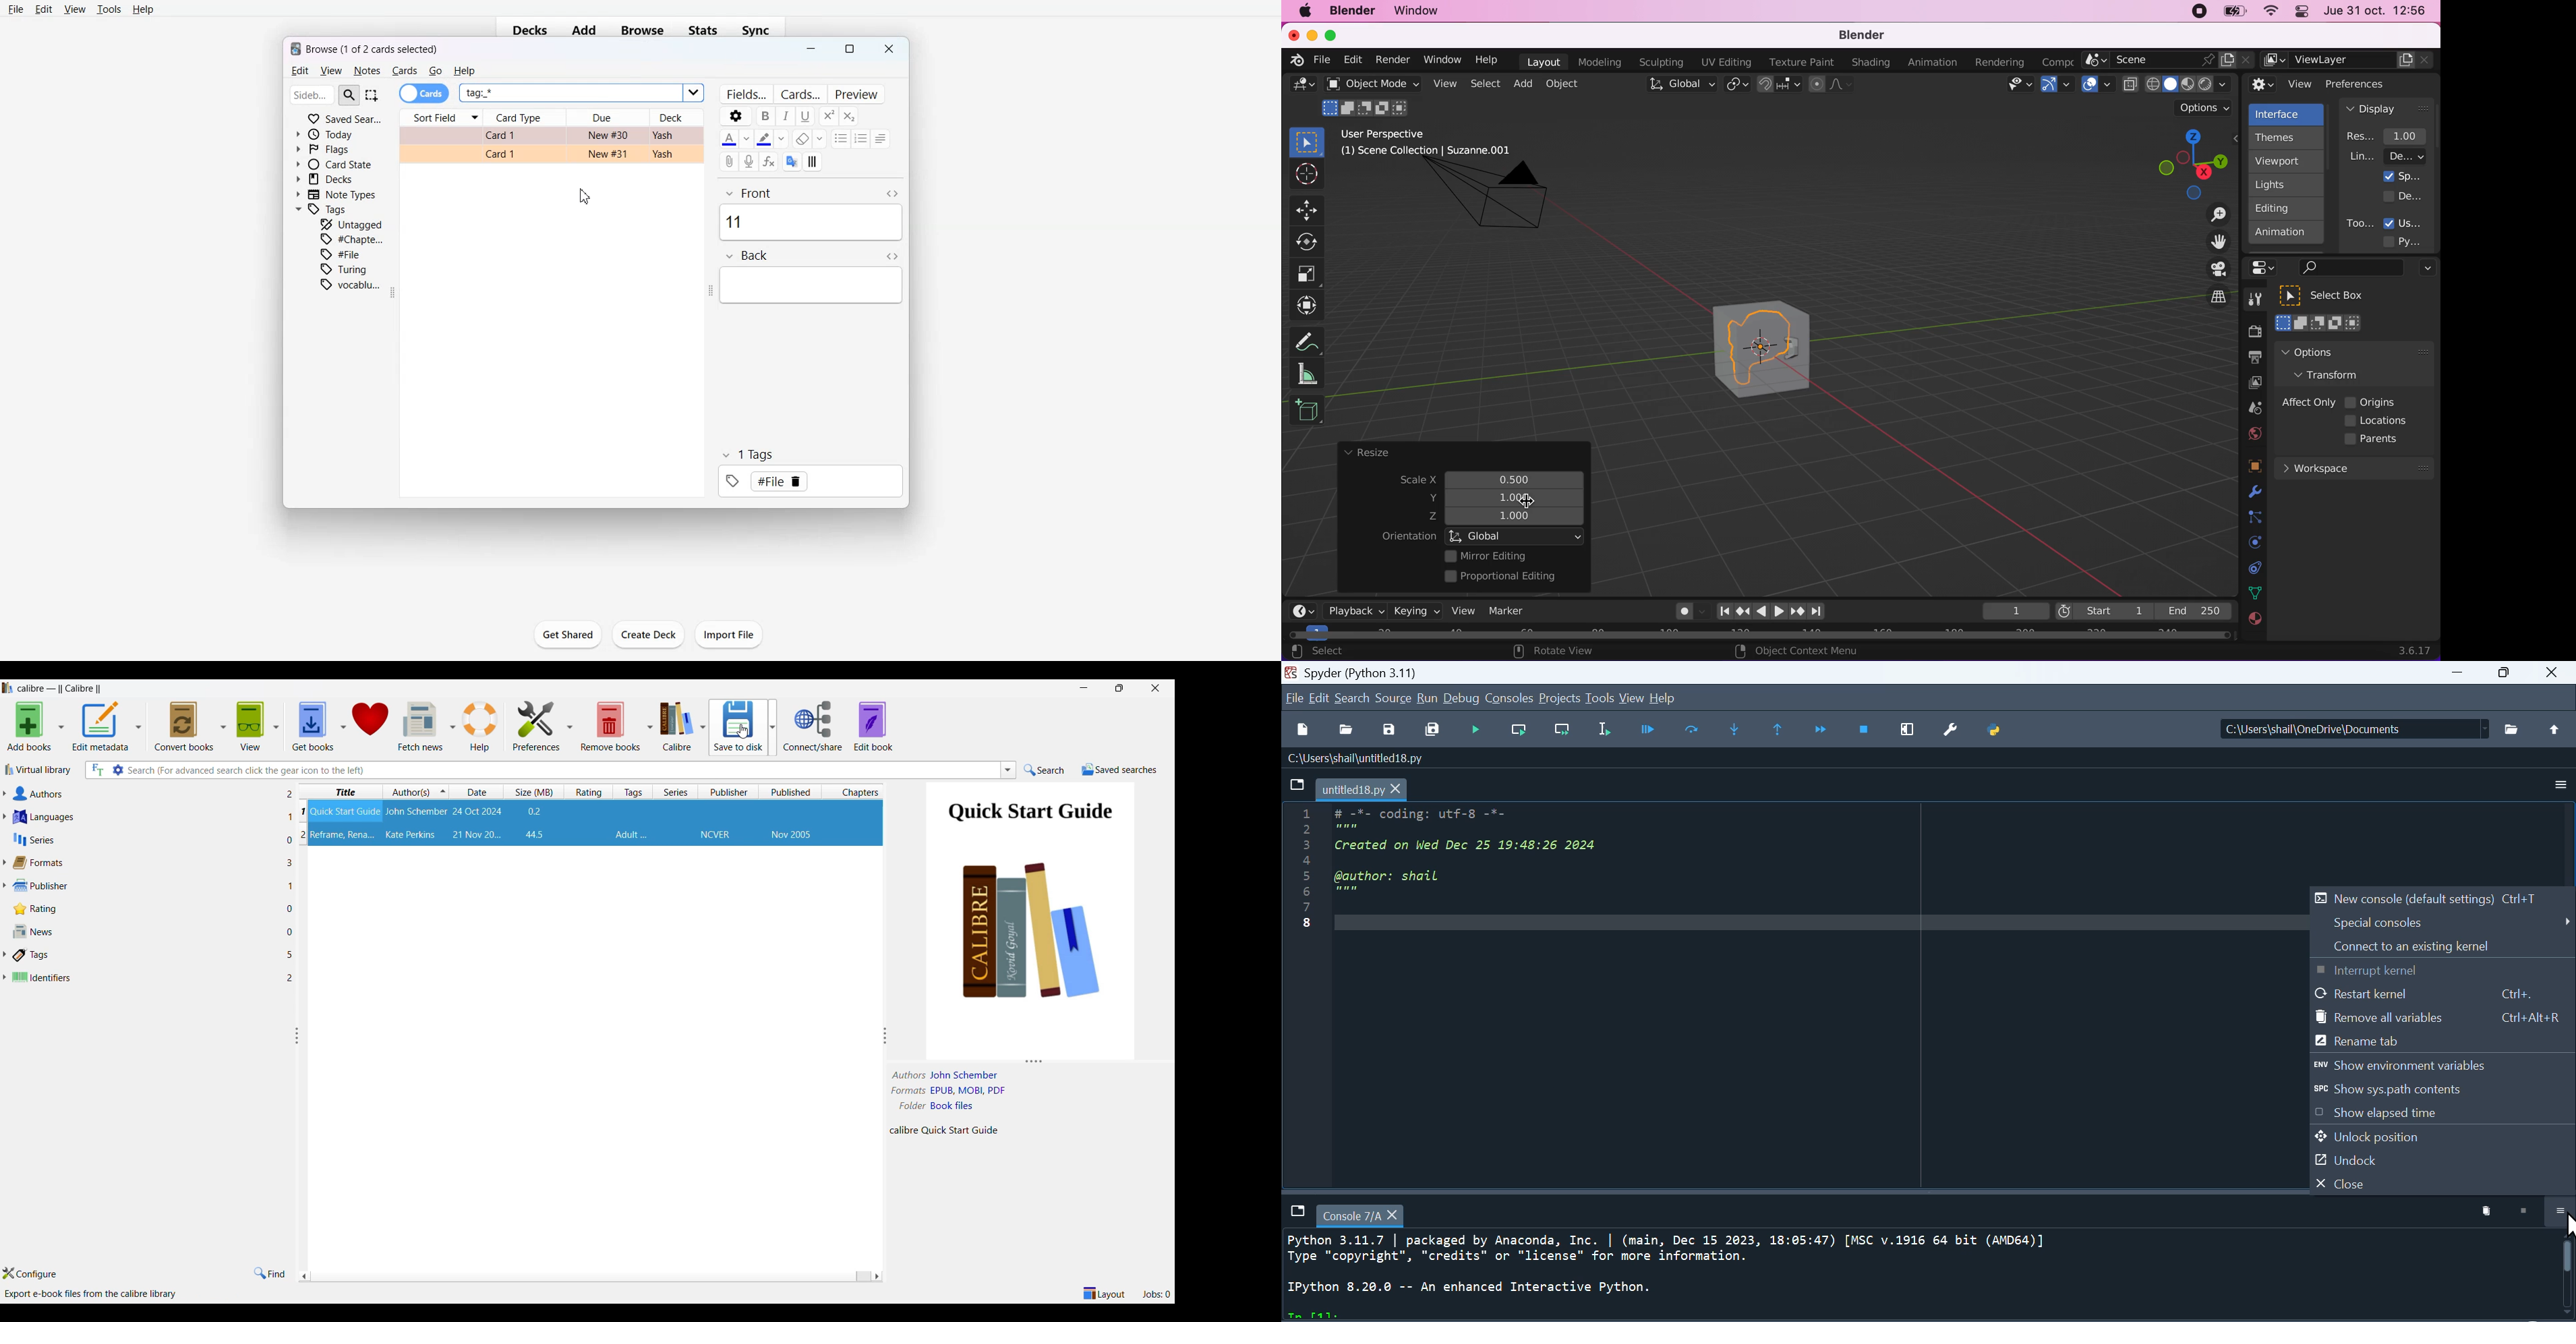 Image resolution: width=2576 pixels, height=1344 pixels. What do you see at coordinates (649, 635) in the screenshot?
I see `Create Deck` at bounding box center [649, 635].